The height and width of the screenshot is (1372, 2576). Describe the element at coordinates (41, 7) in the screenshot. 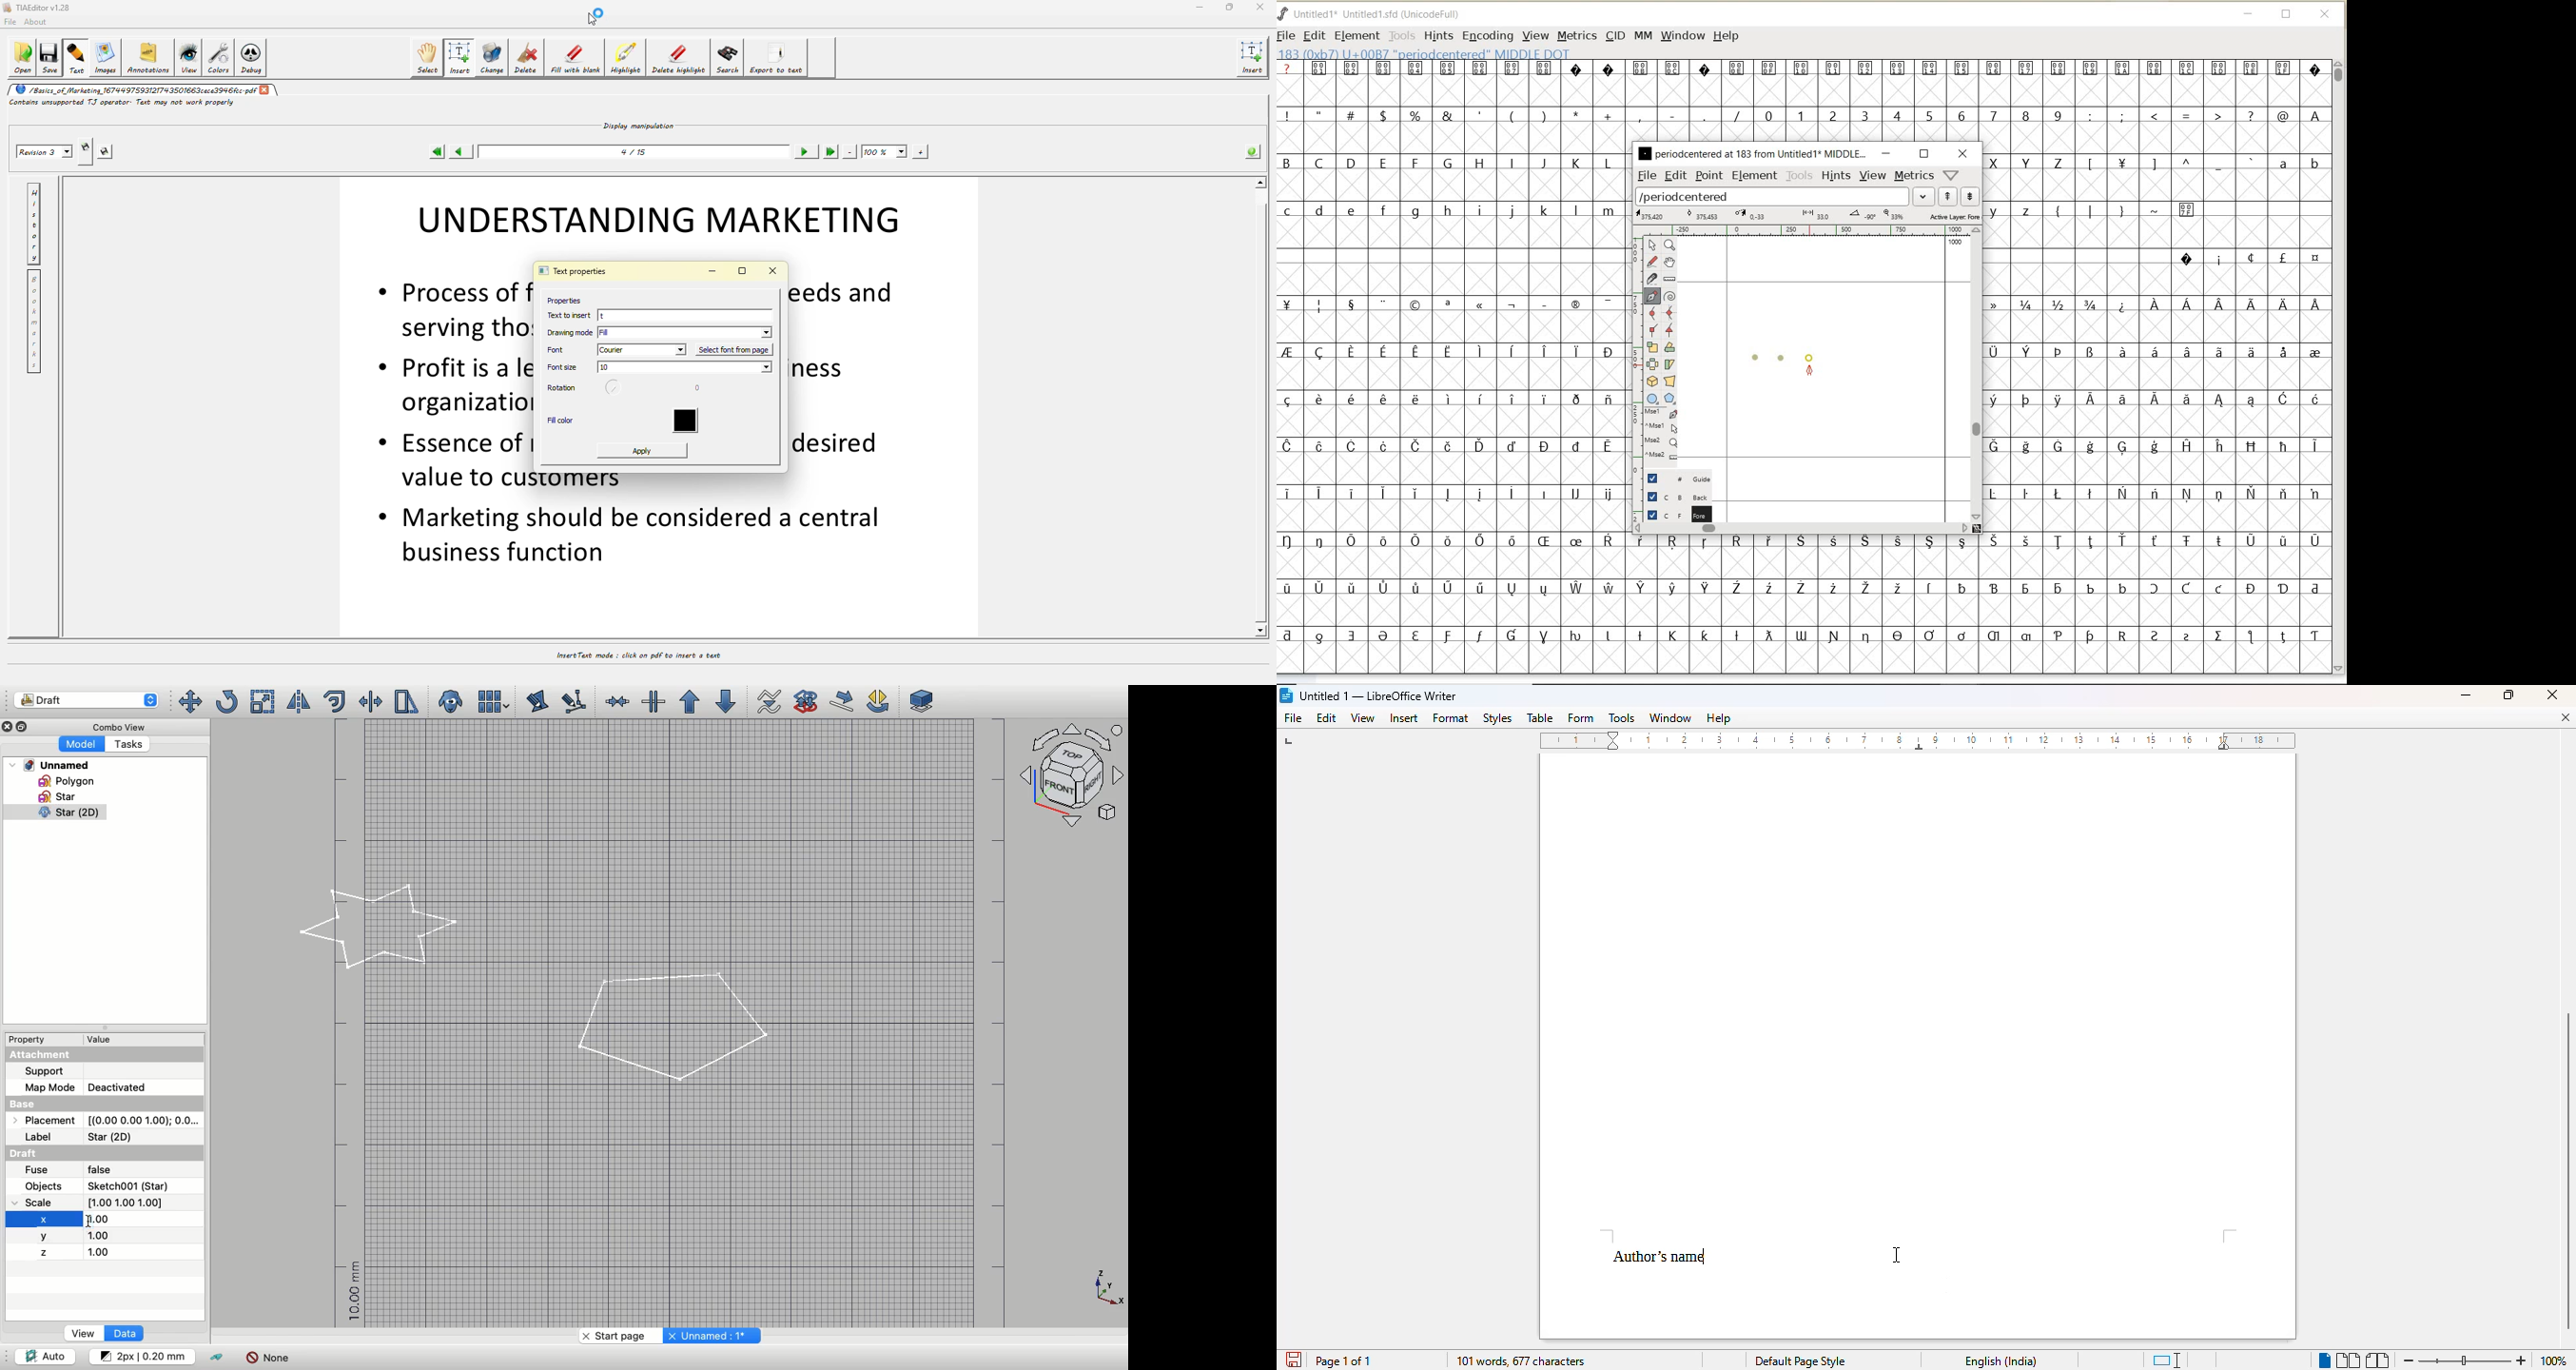

I see `TIAEditor v1.28` at that location.